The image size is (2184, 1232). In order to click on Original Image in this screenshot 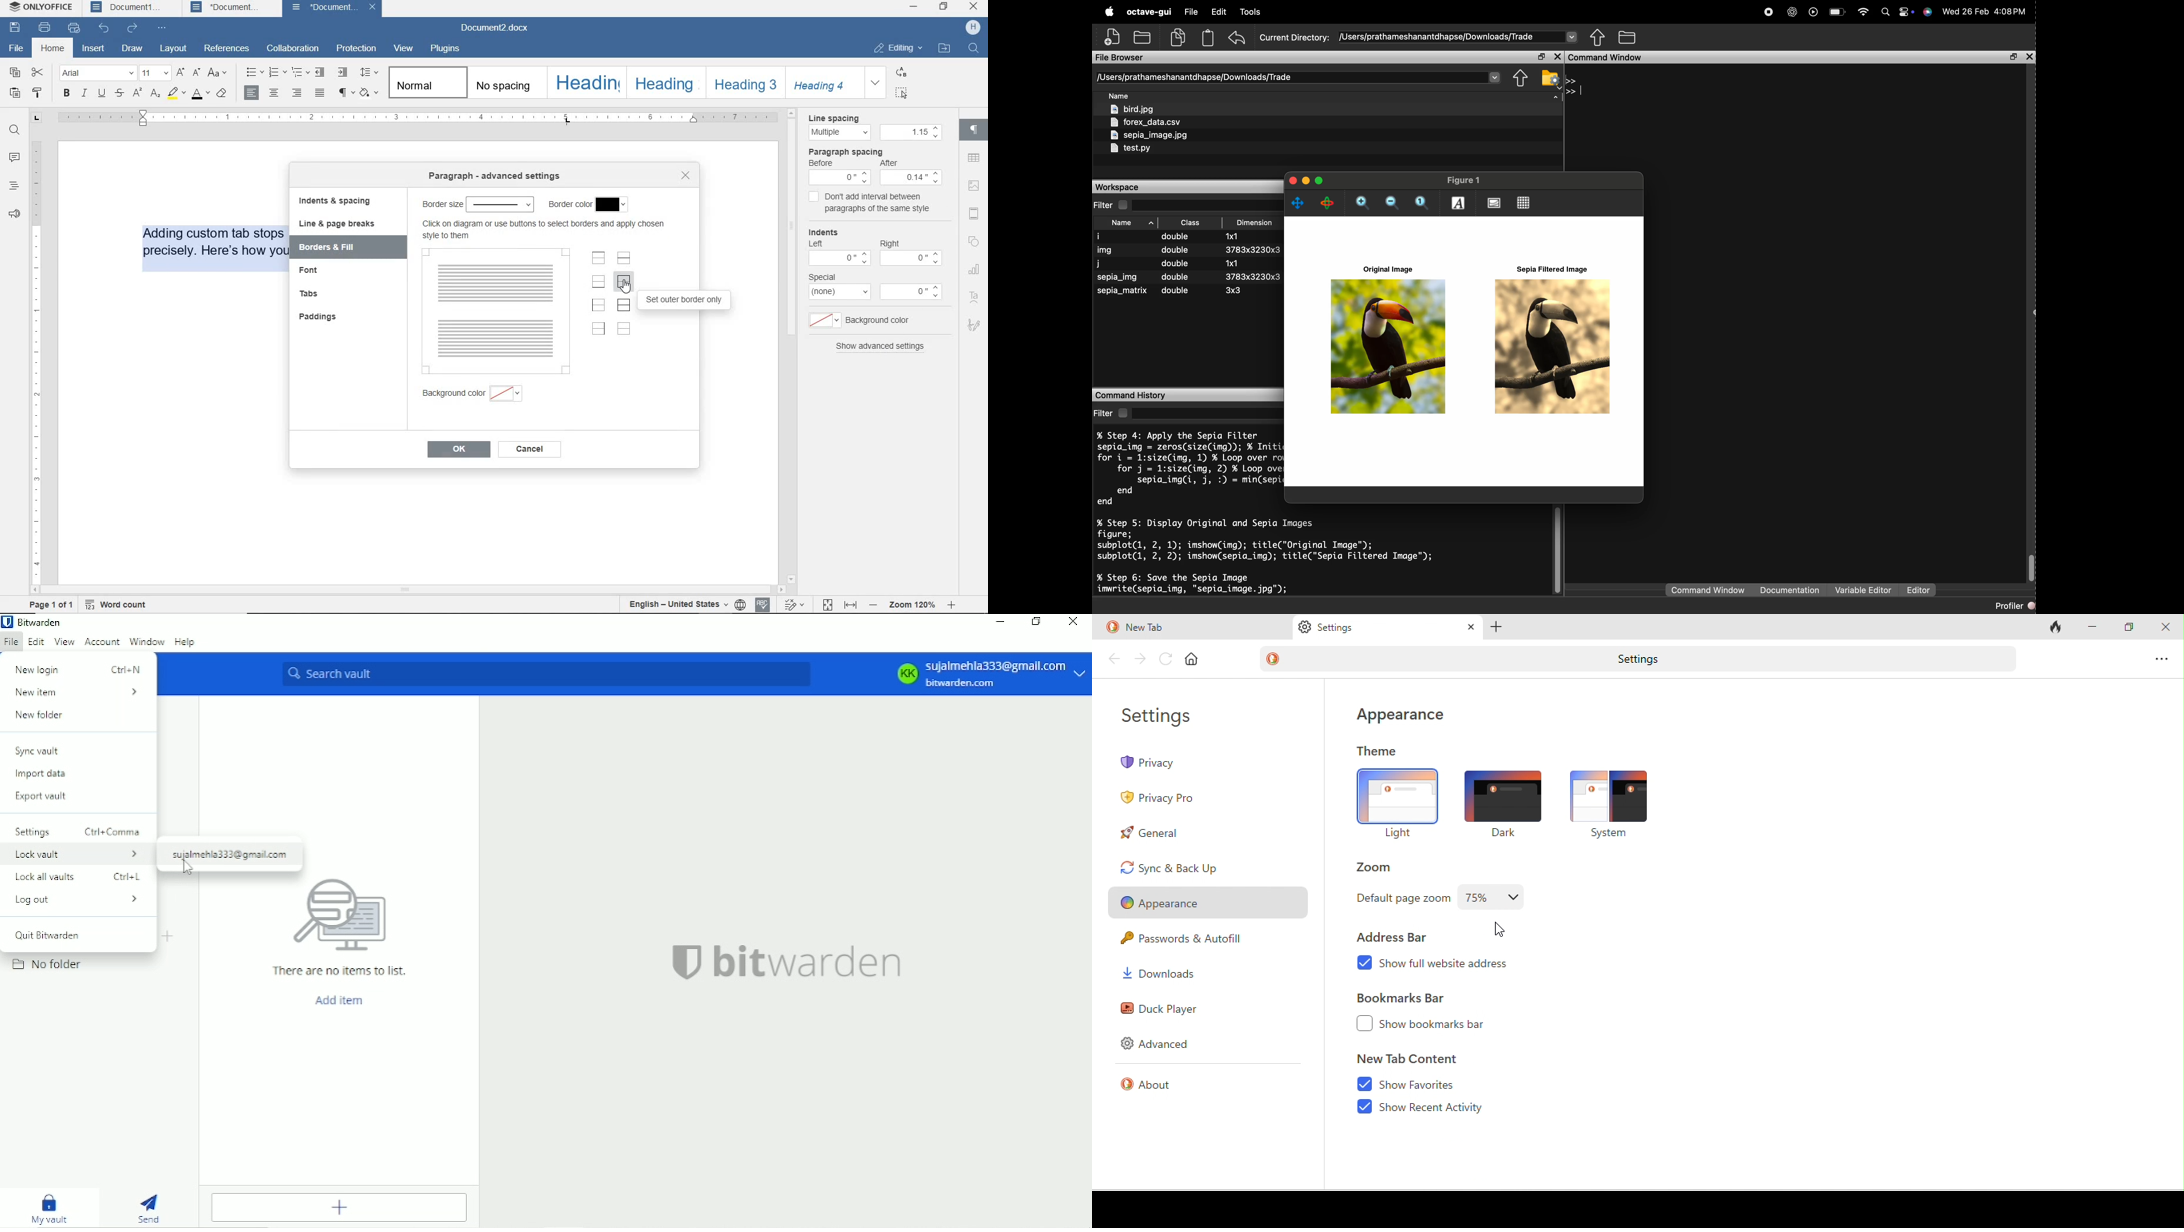, I will do `click(1389, 346)`.